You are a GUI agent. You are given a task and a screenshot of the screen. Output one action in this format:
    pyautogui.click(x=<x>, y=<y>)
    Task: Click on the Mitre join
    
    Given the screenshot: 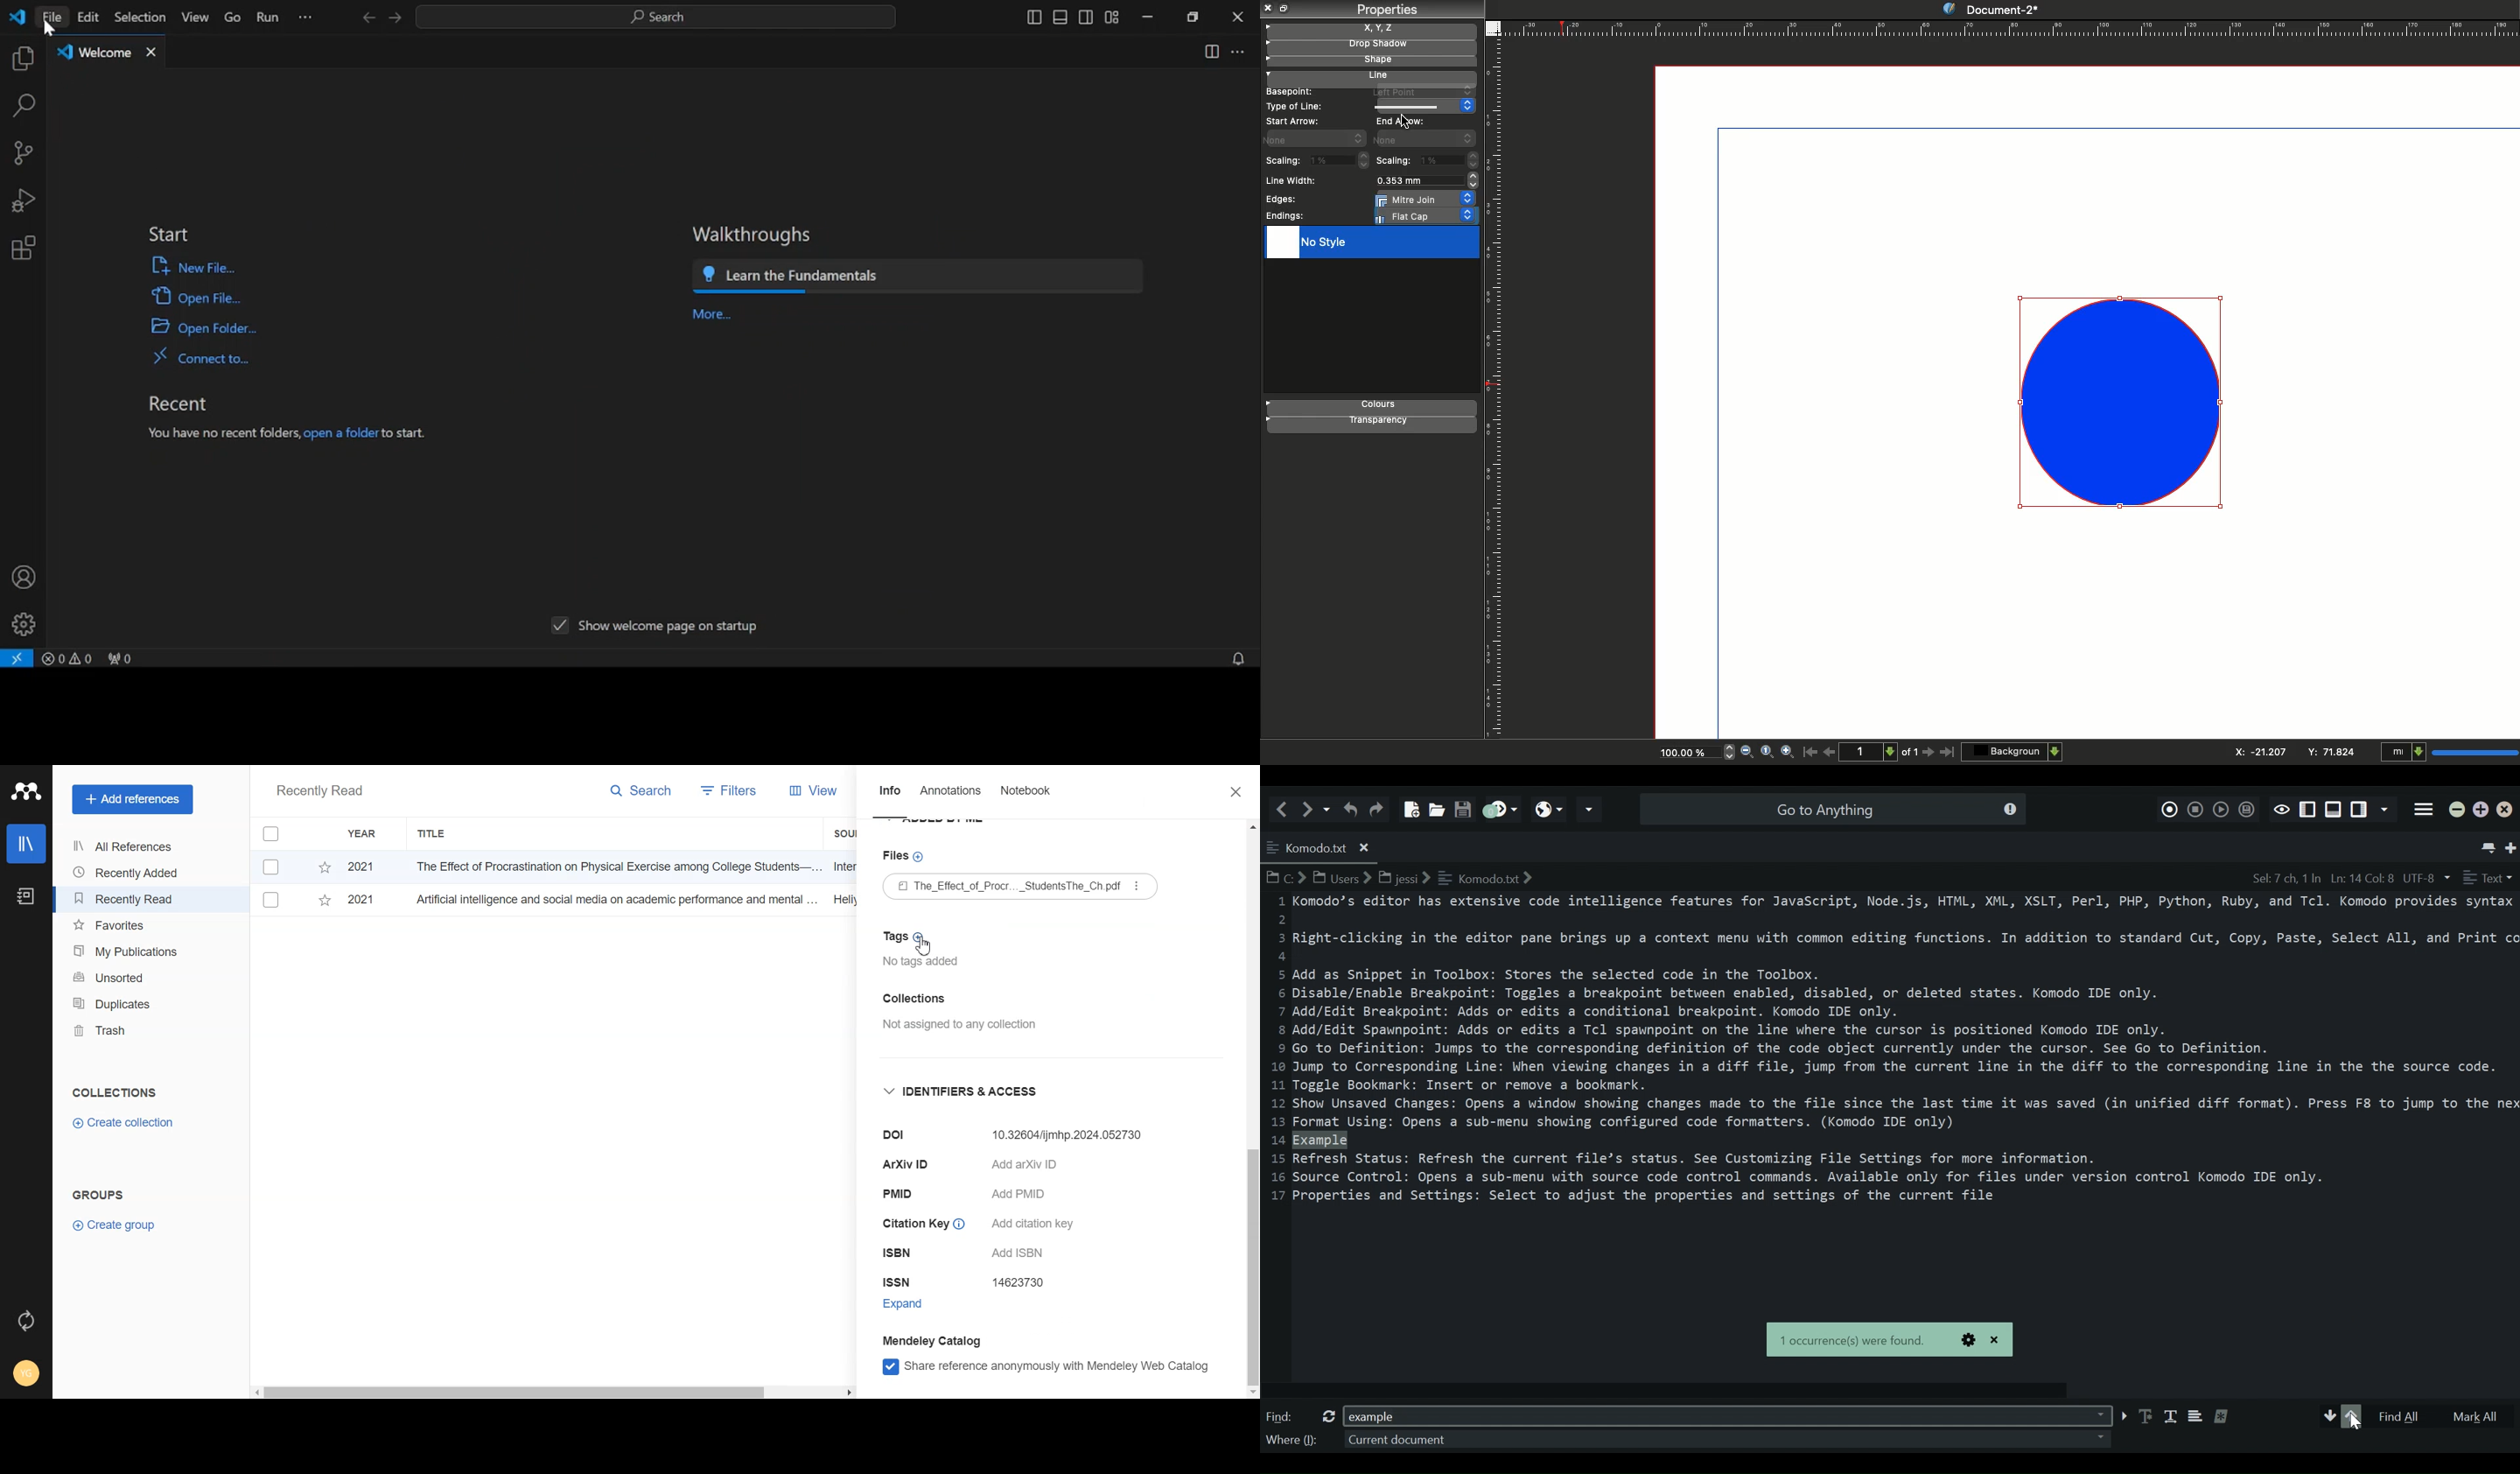 What is the action you would take?
    pyautogui.click(x=1426, y=199)
    